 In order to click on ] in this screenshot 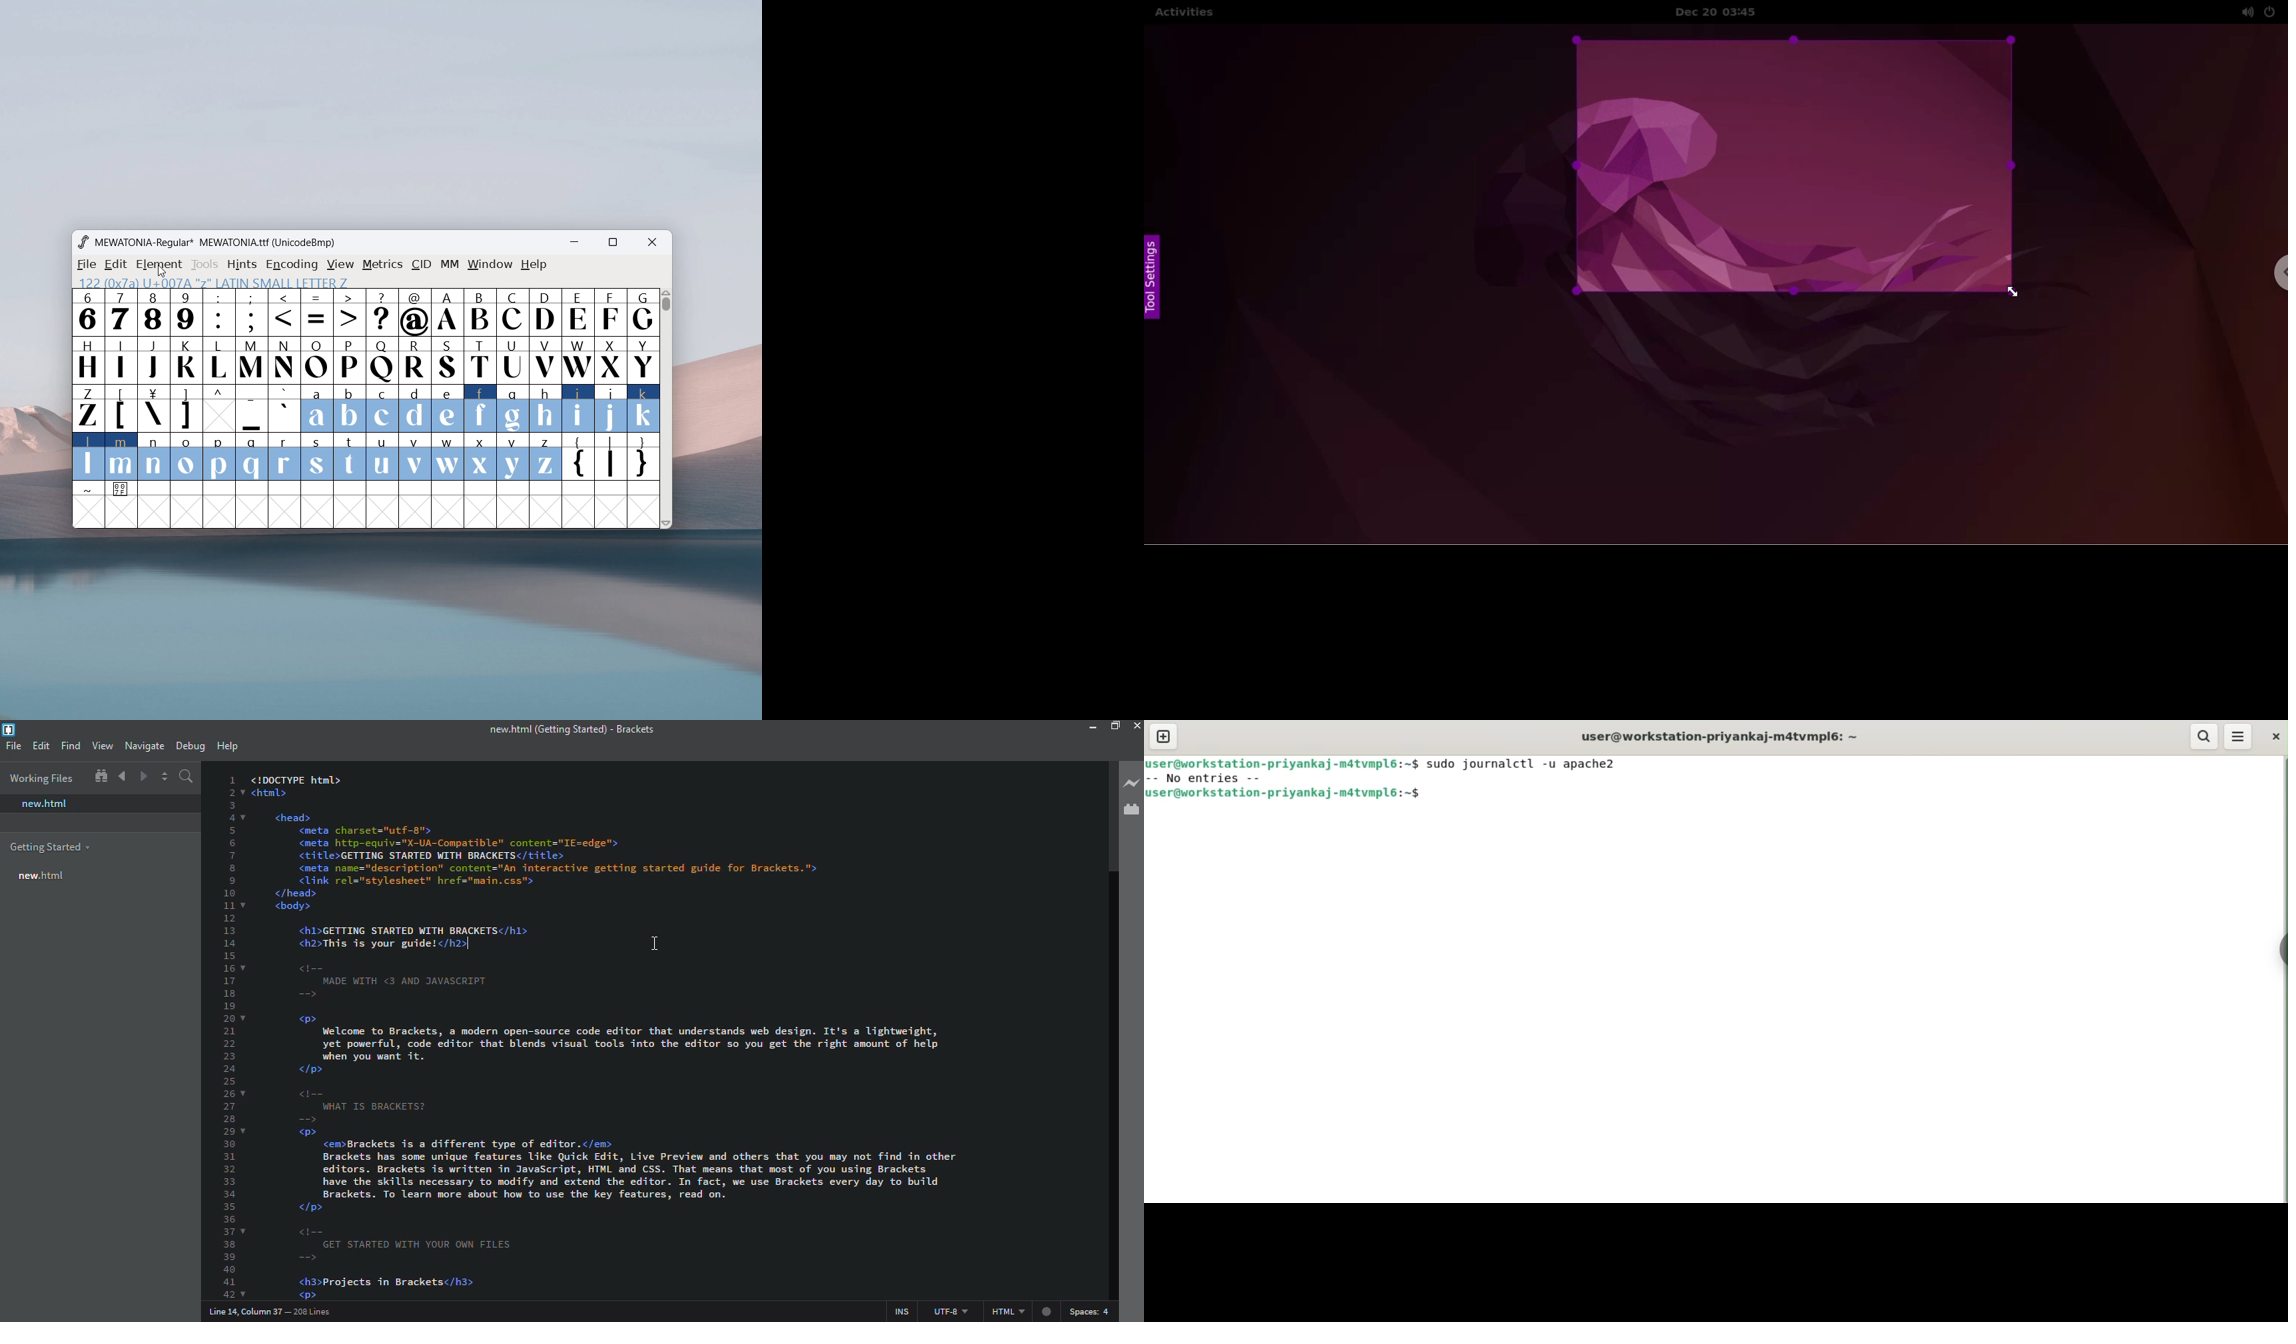, I will do `click(186, 409)`.